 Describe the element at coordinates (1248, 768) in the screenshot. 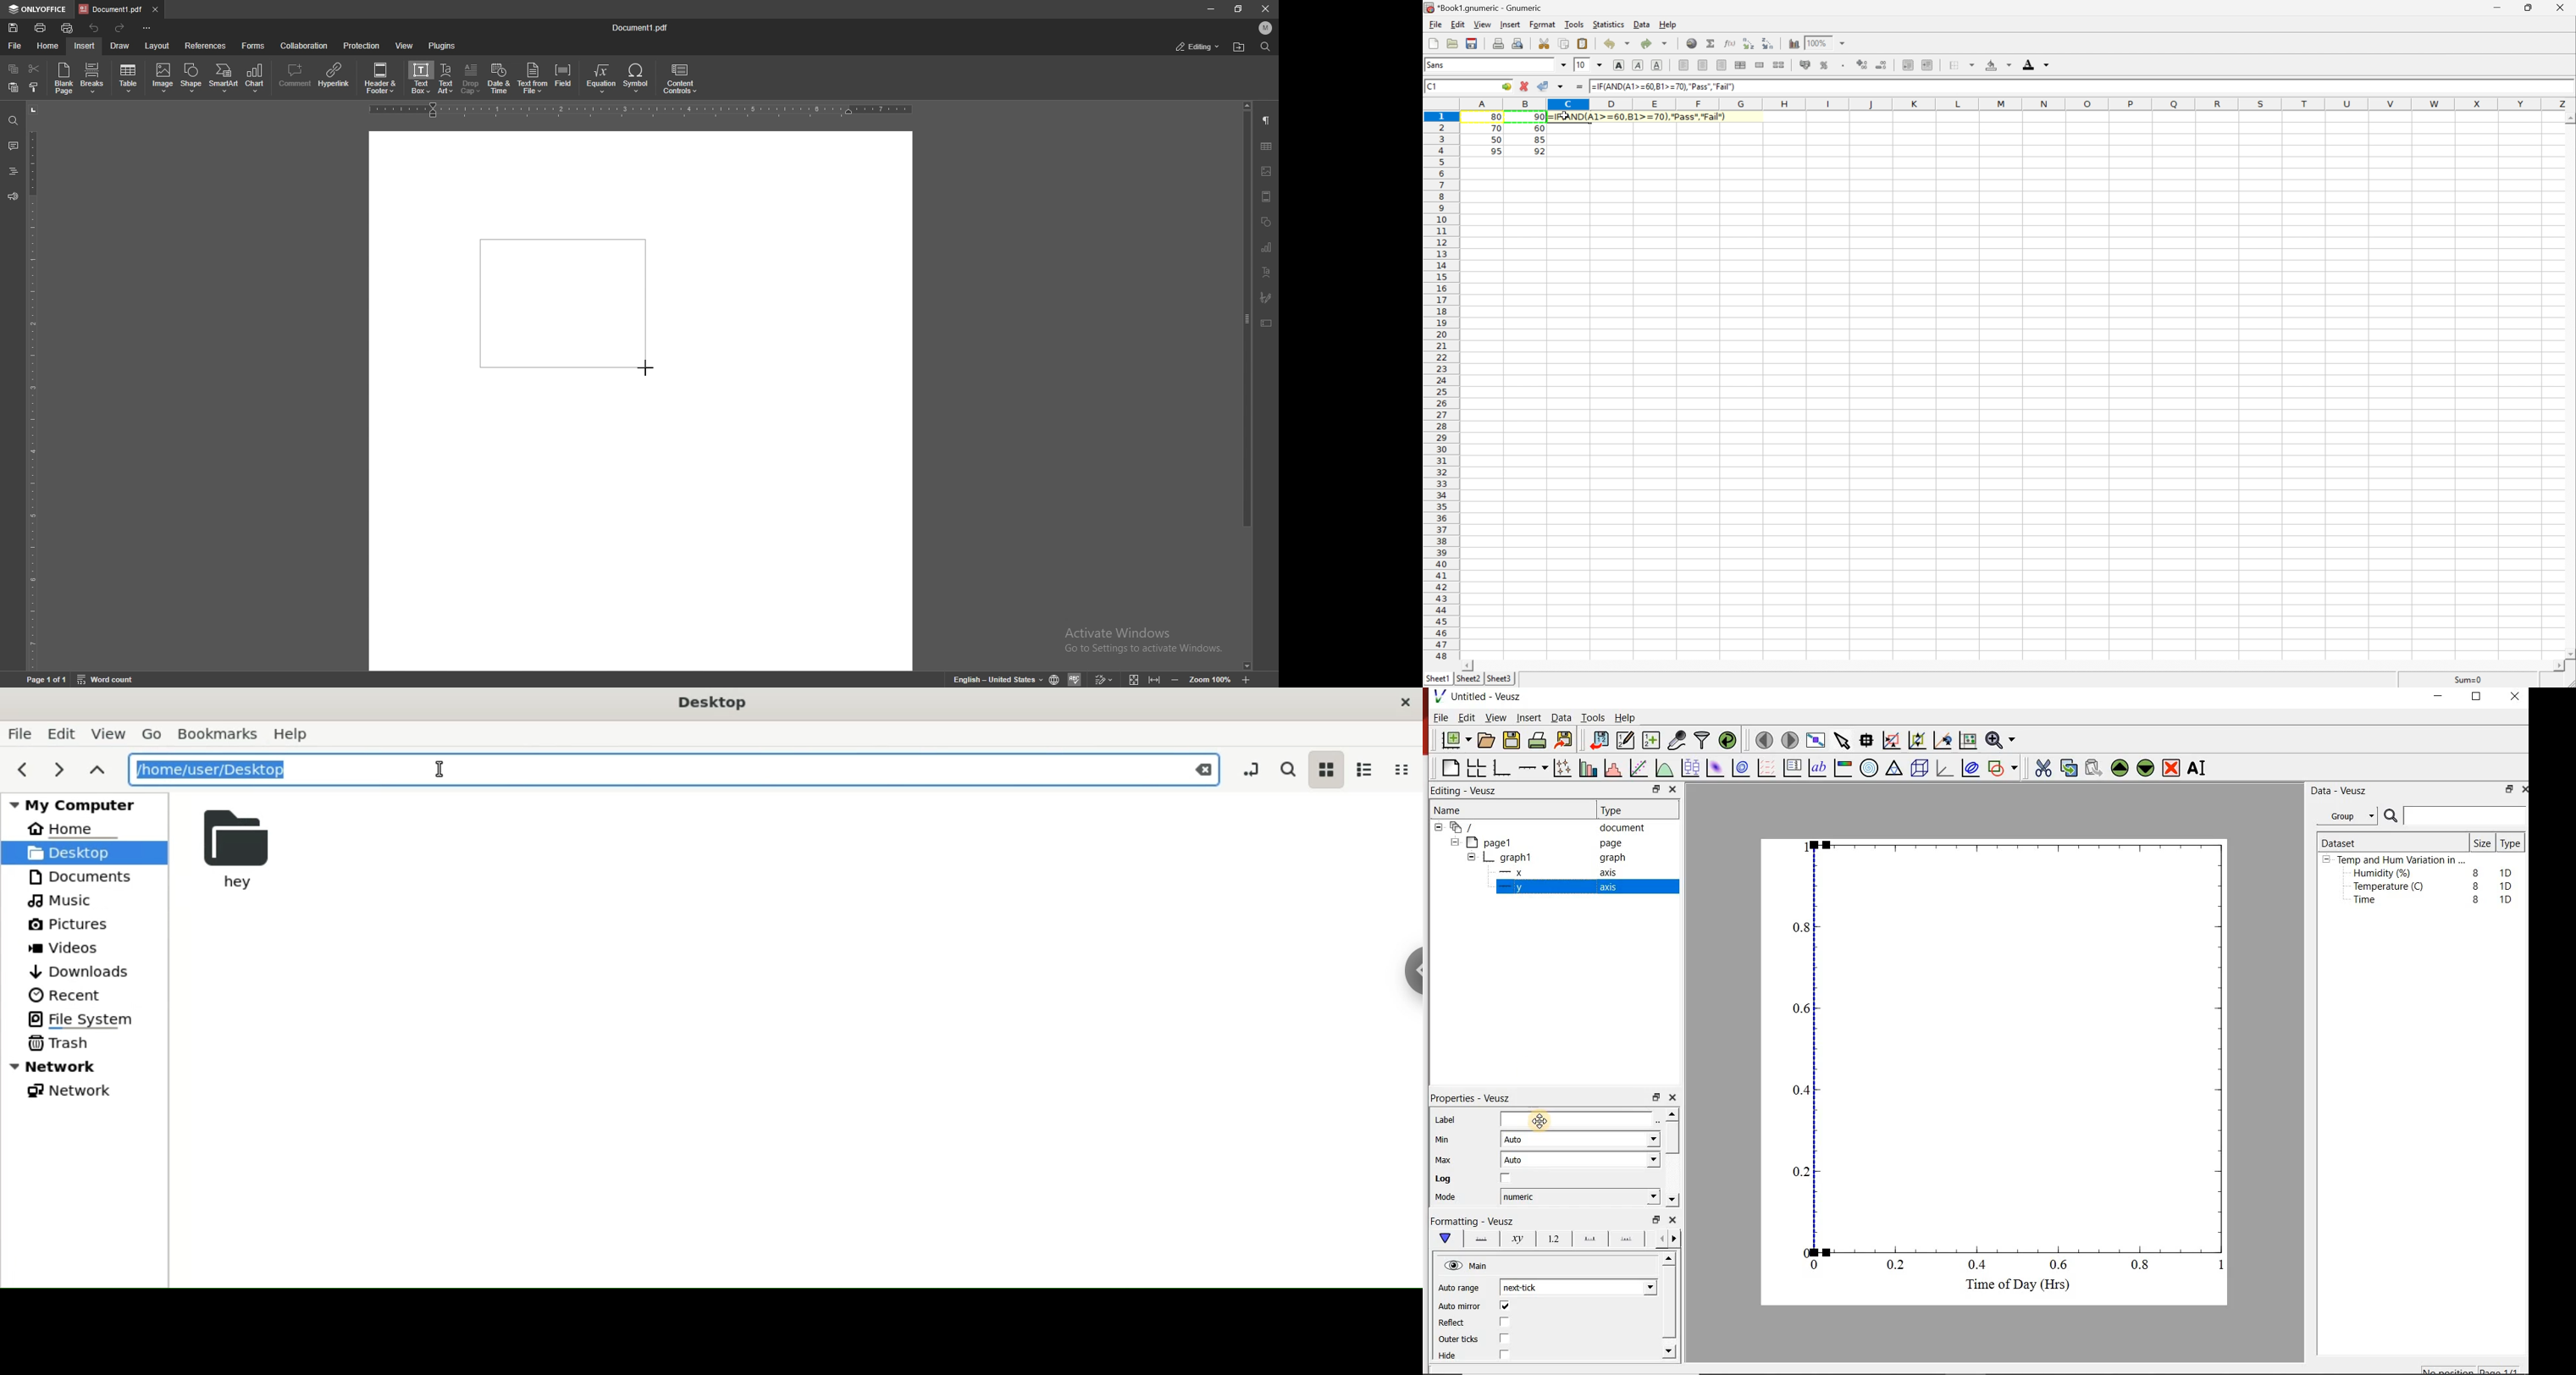

I see `toggle location entry` at that location.